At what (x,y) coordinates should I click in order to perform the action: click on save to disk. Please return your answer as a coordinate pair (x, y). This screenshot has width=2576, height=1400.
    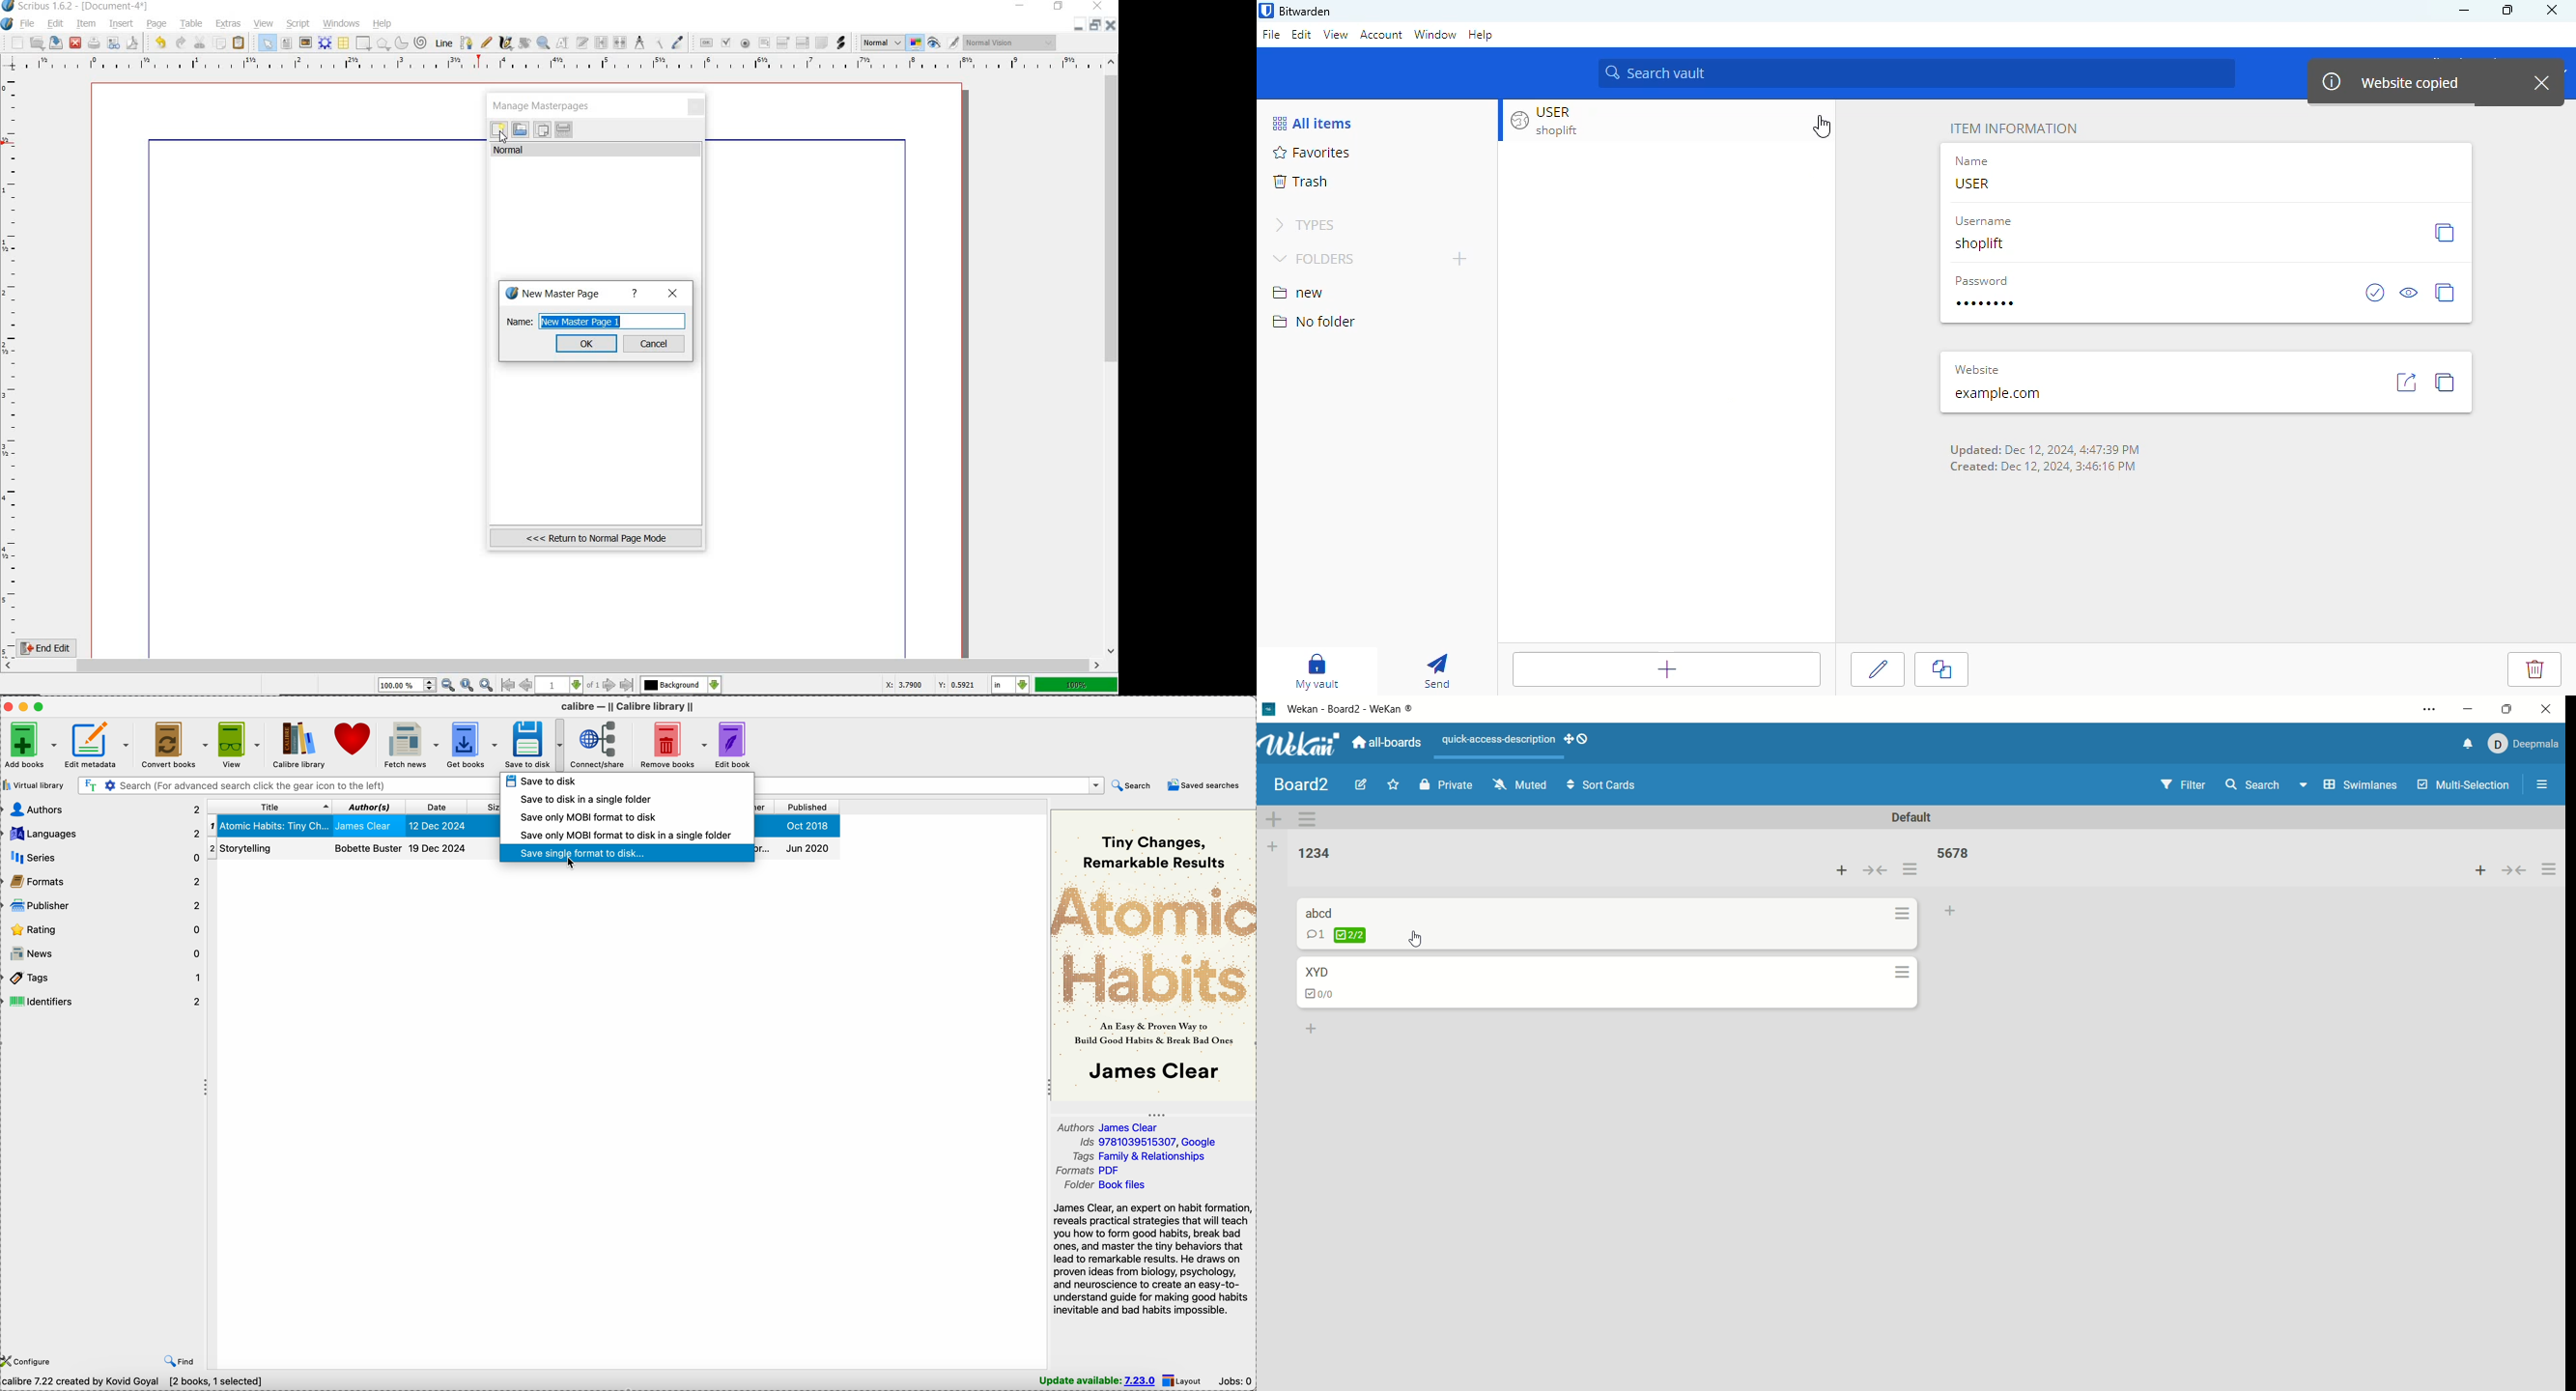
    Looking at the image, I should click on (539, 782).